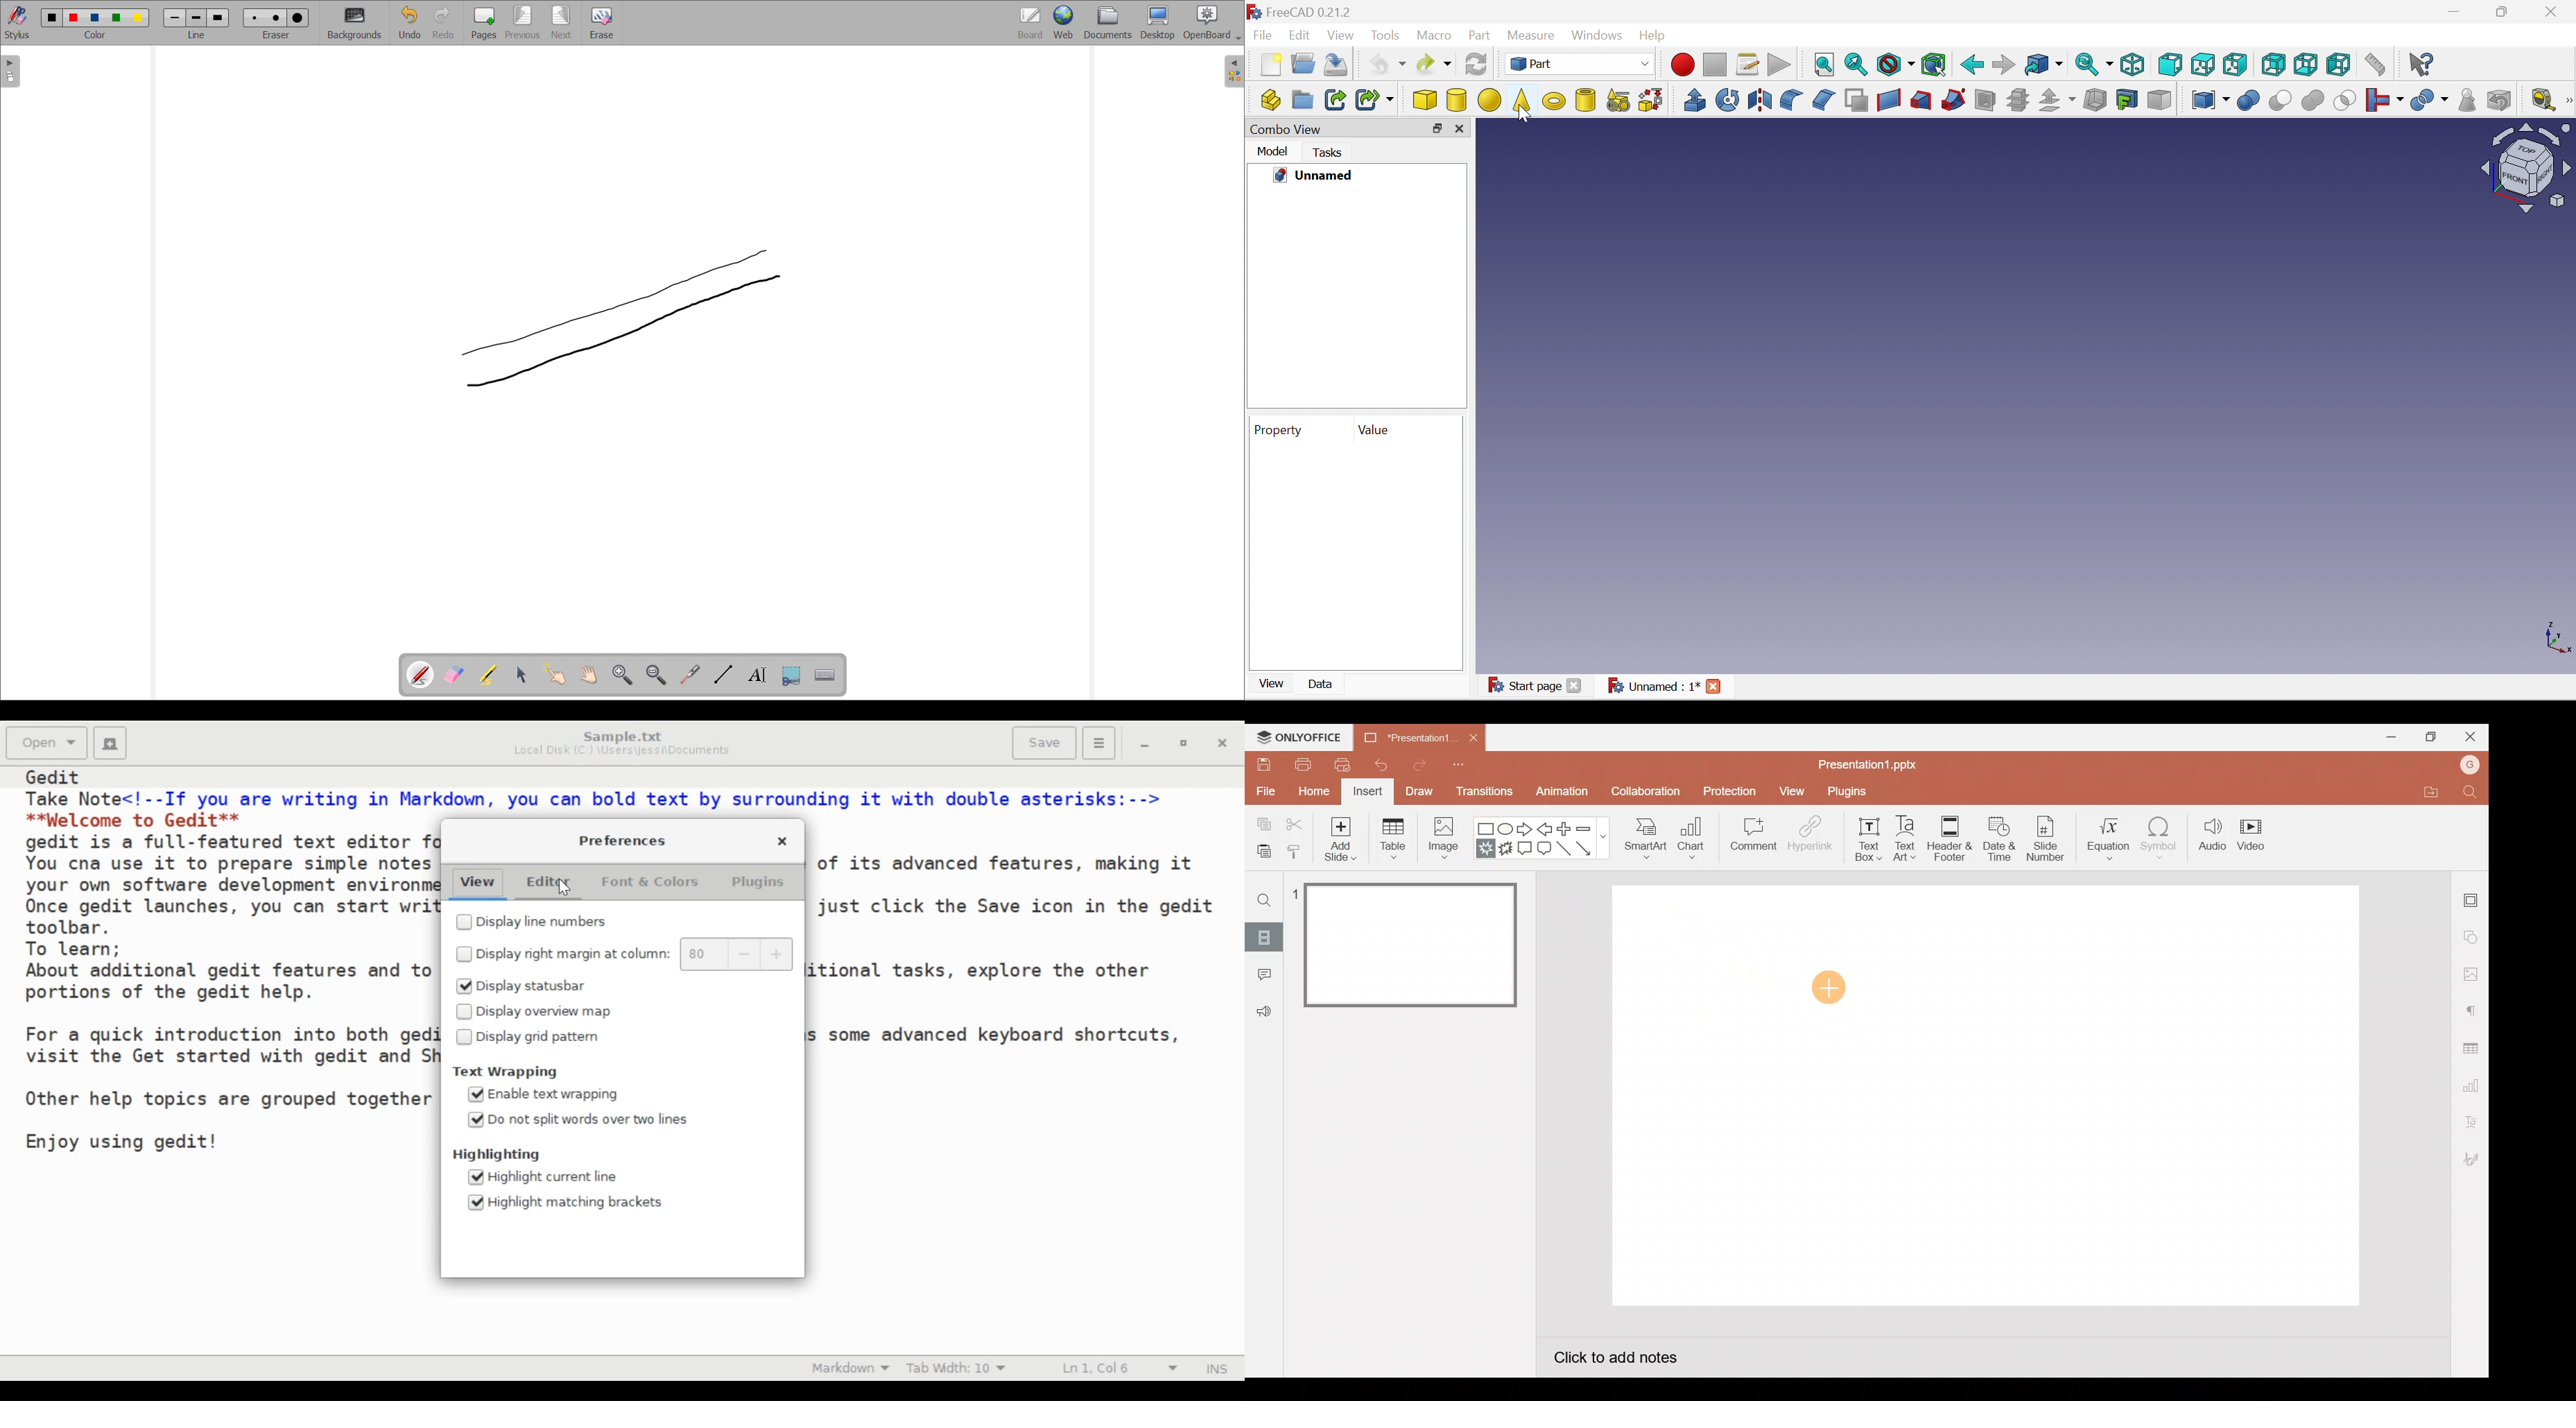  What do you see at coordinates (2471, 763) in the screenshot?
I see `G` at bounding box center [2471, 763].